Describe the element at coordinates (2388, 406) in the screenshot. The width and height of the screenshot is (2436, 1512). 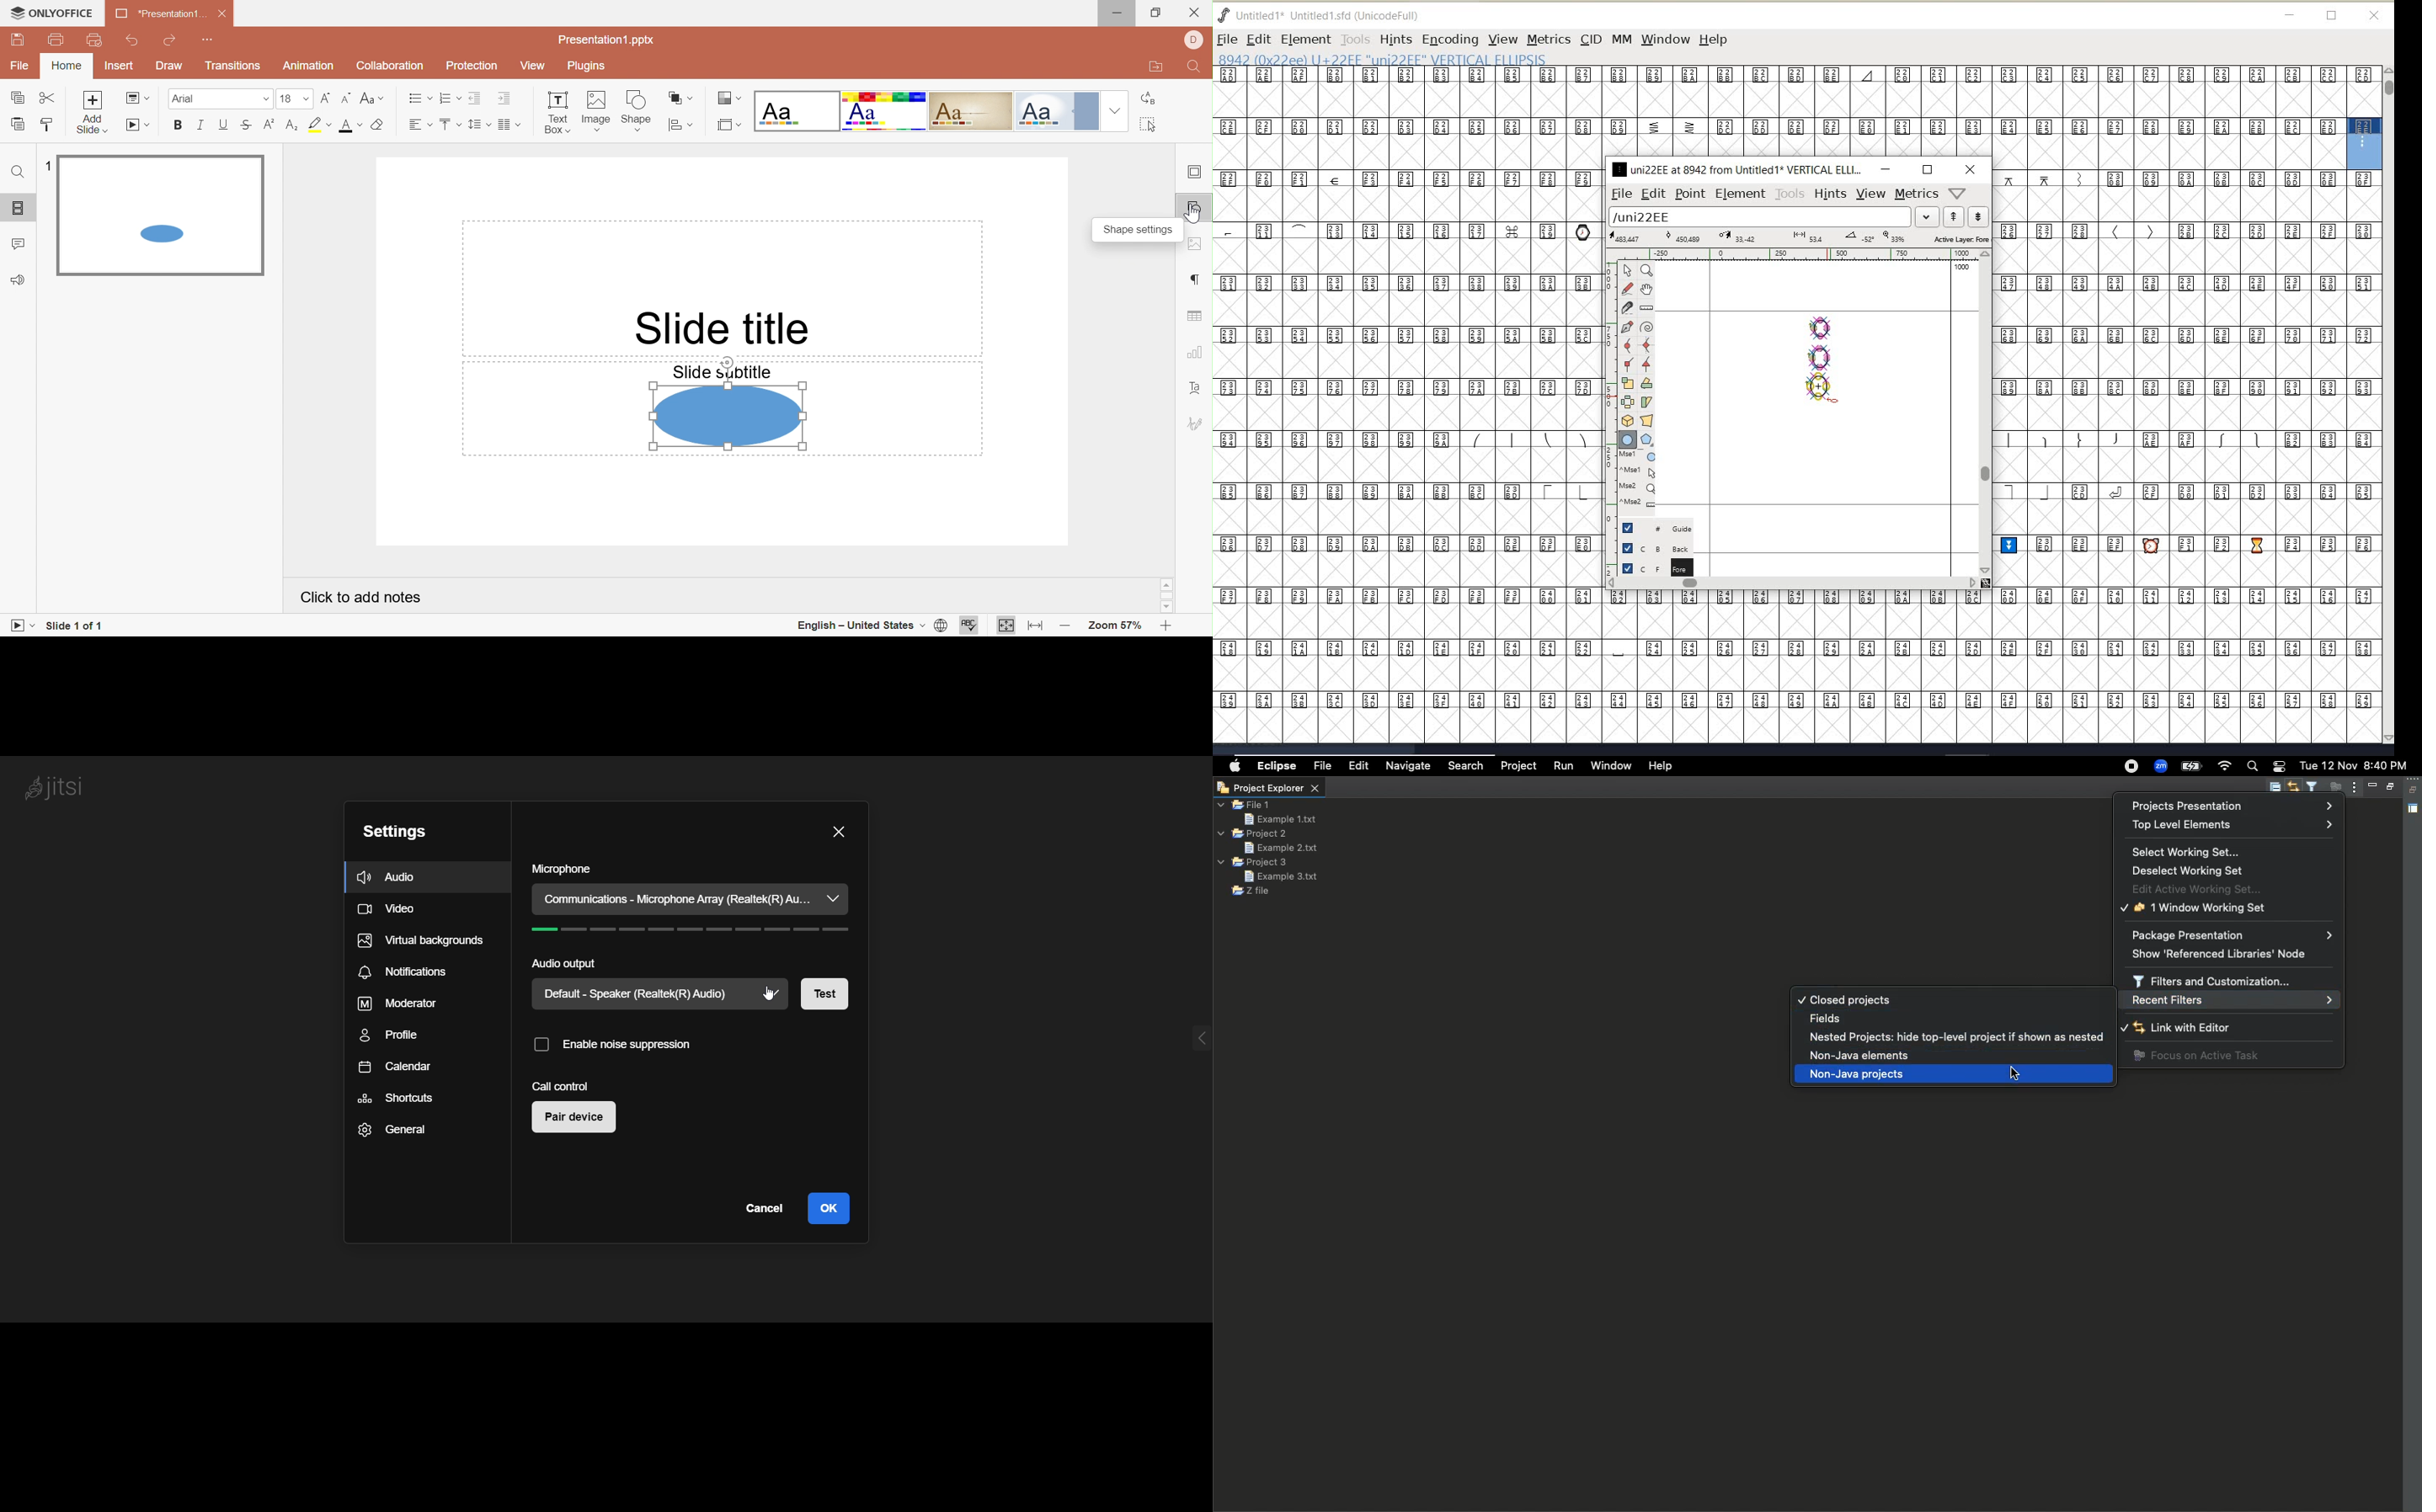
I see `SCROLLBAR` at that location.